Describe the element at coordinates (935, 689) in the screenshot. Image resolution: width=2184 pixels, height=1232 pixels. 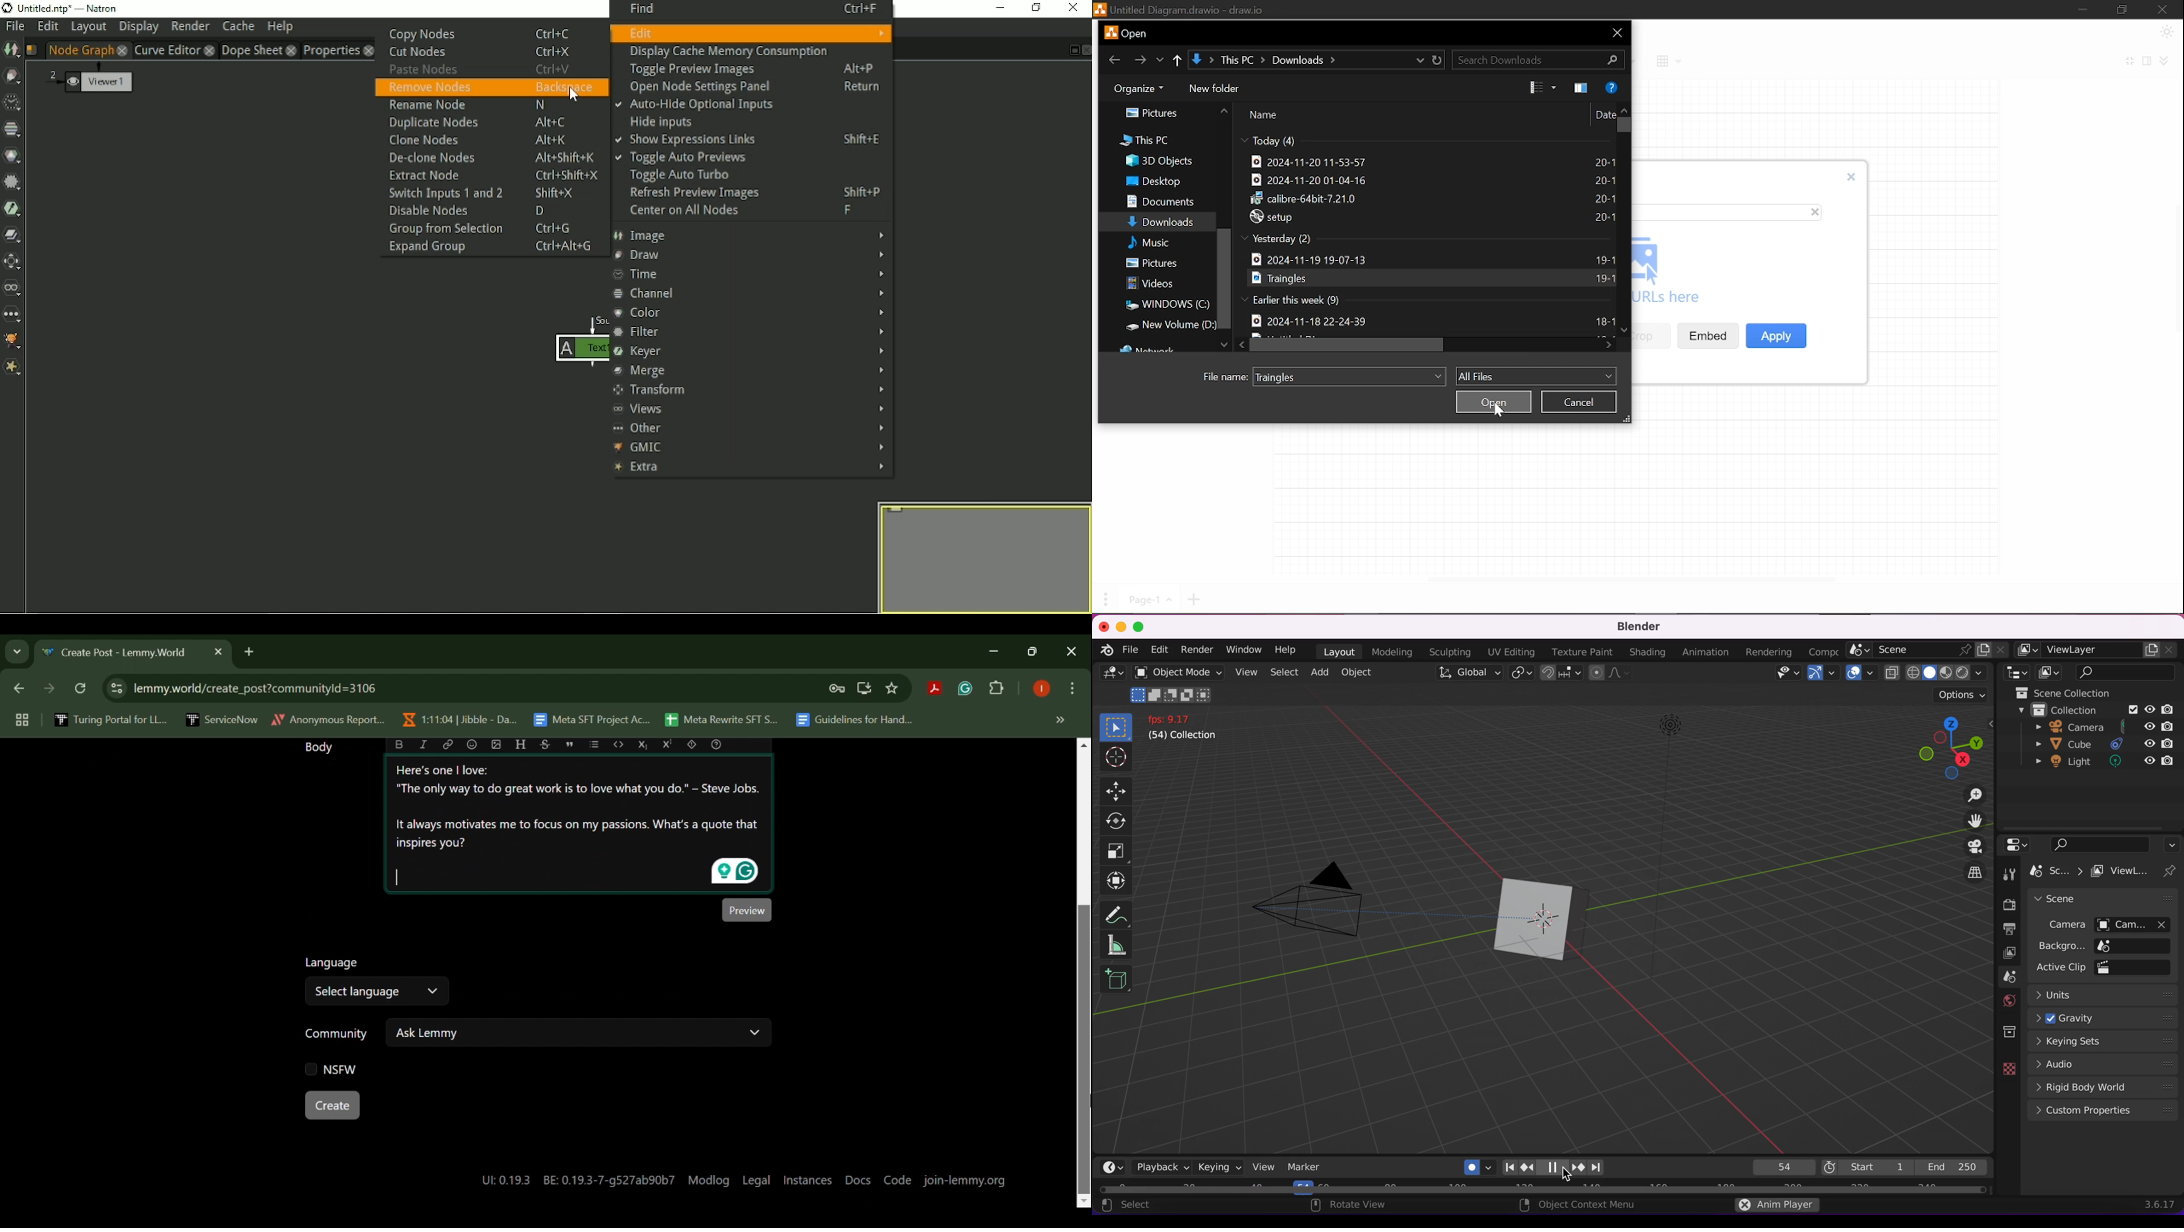
I see `Acrobat Extension` at that location.